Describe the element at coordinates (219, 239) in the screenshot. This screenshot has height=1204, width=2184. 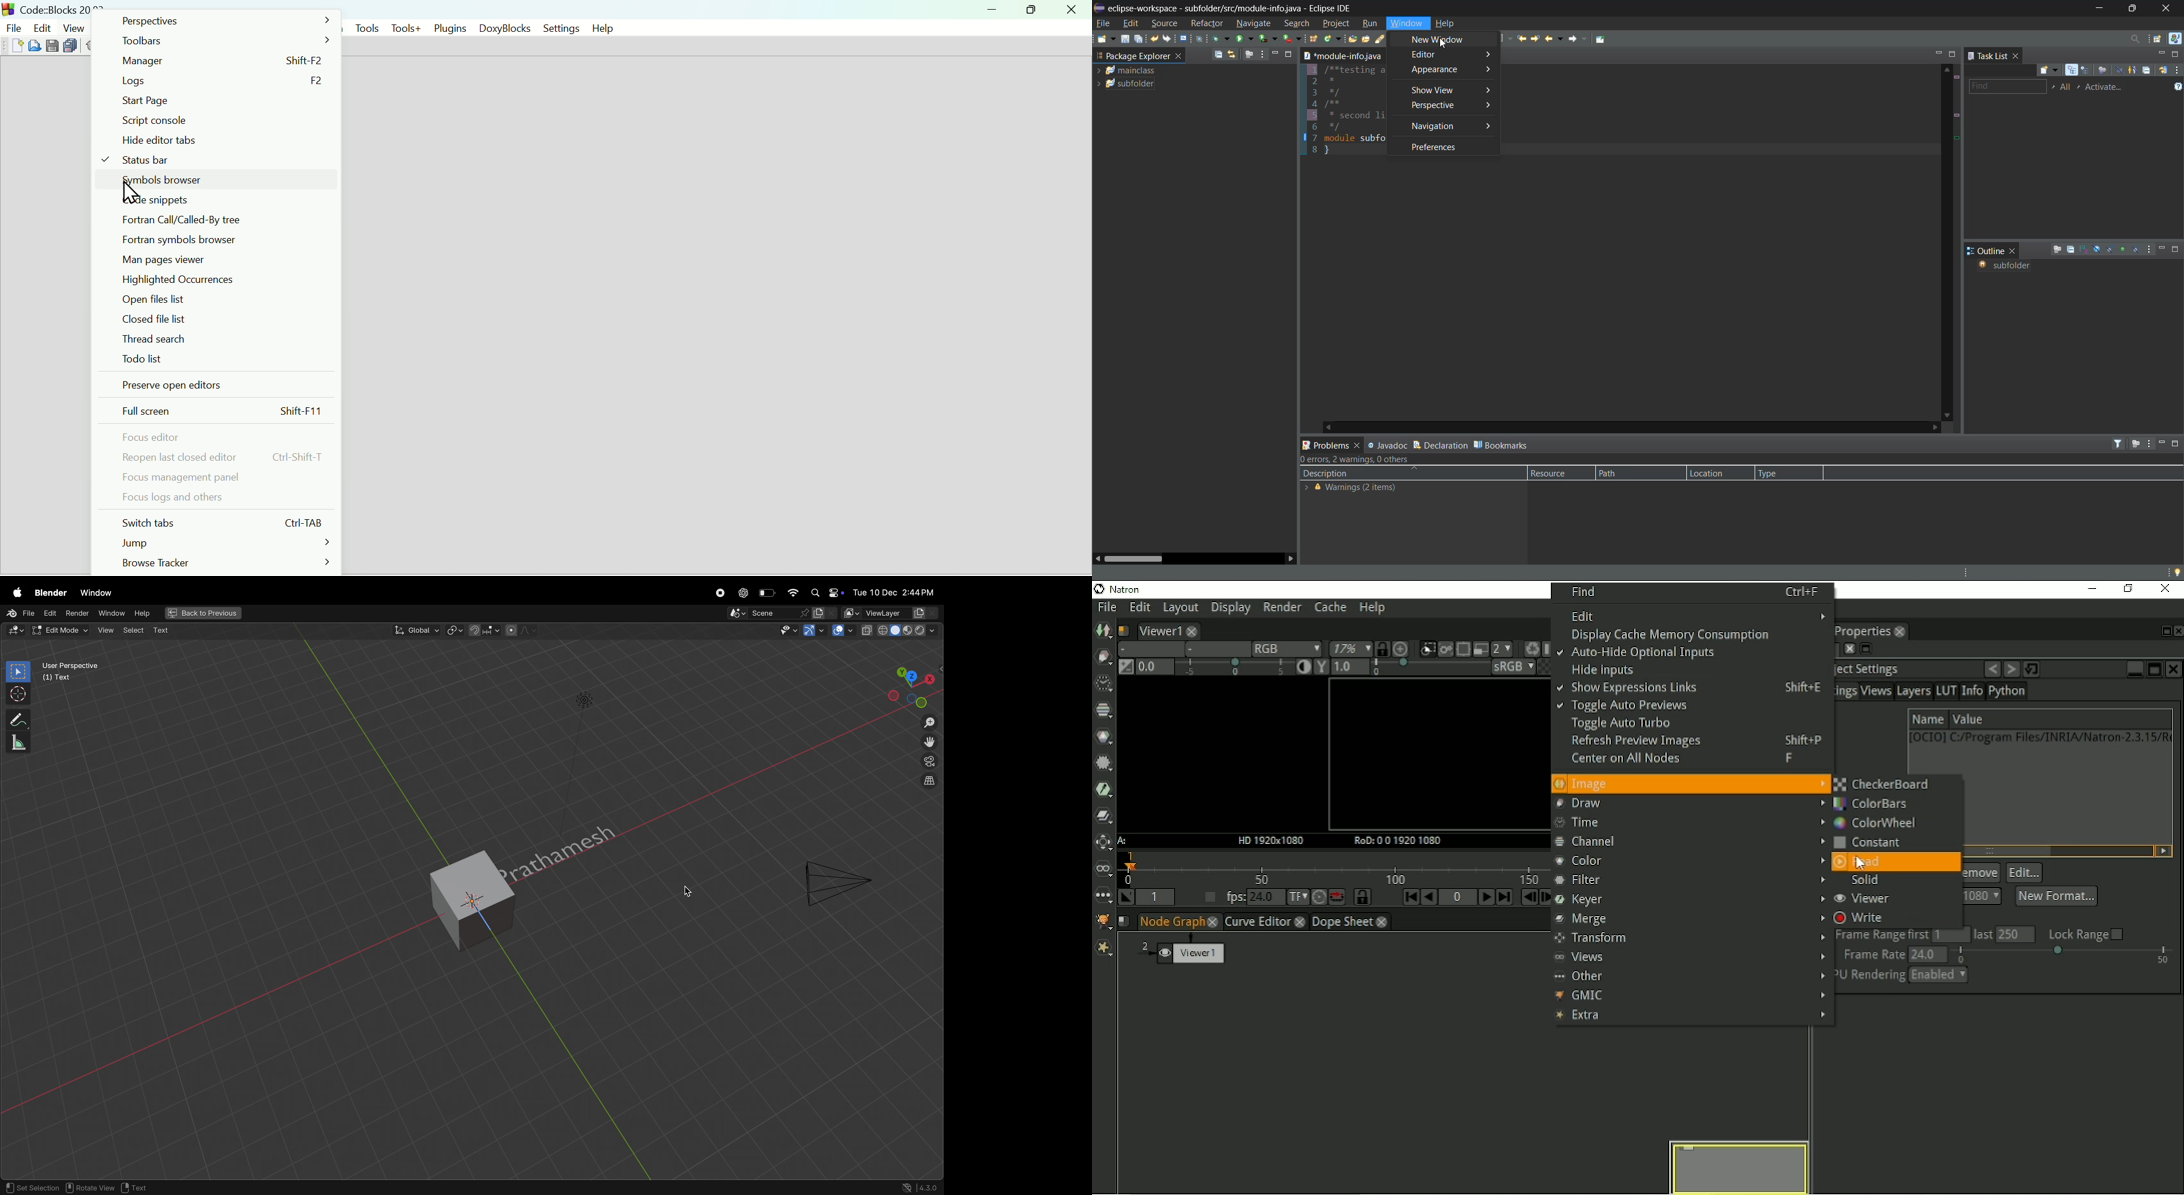
I see `Fortran symbols browser` at that location.